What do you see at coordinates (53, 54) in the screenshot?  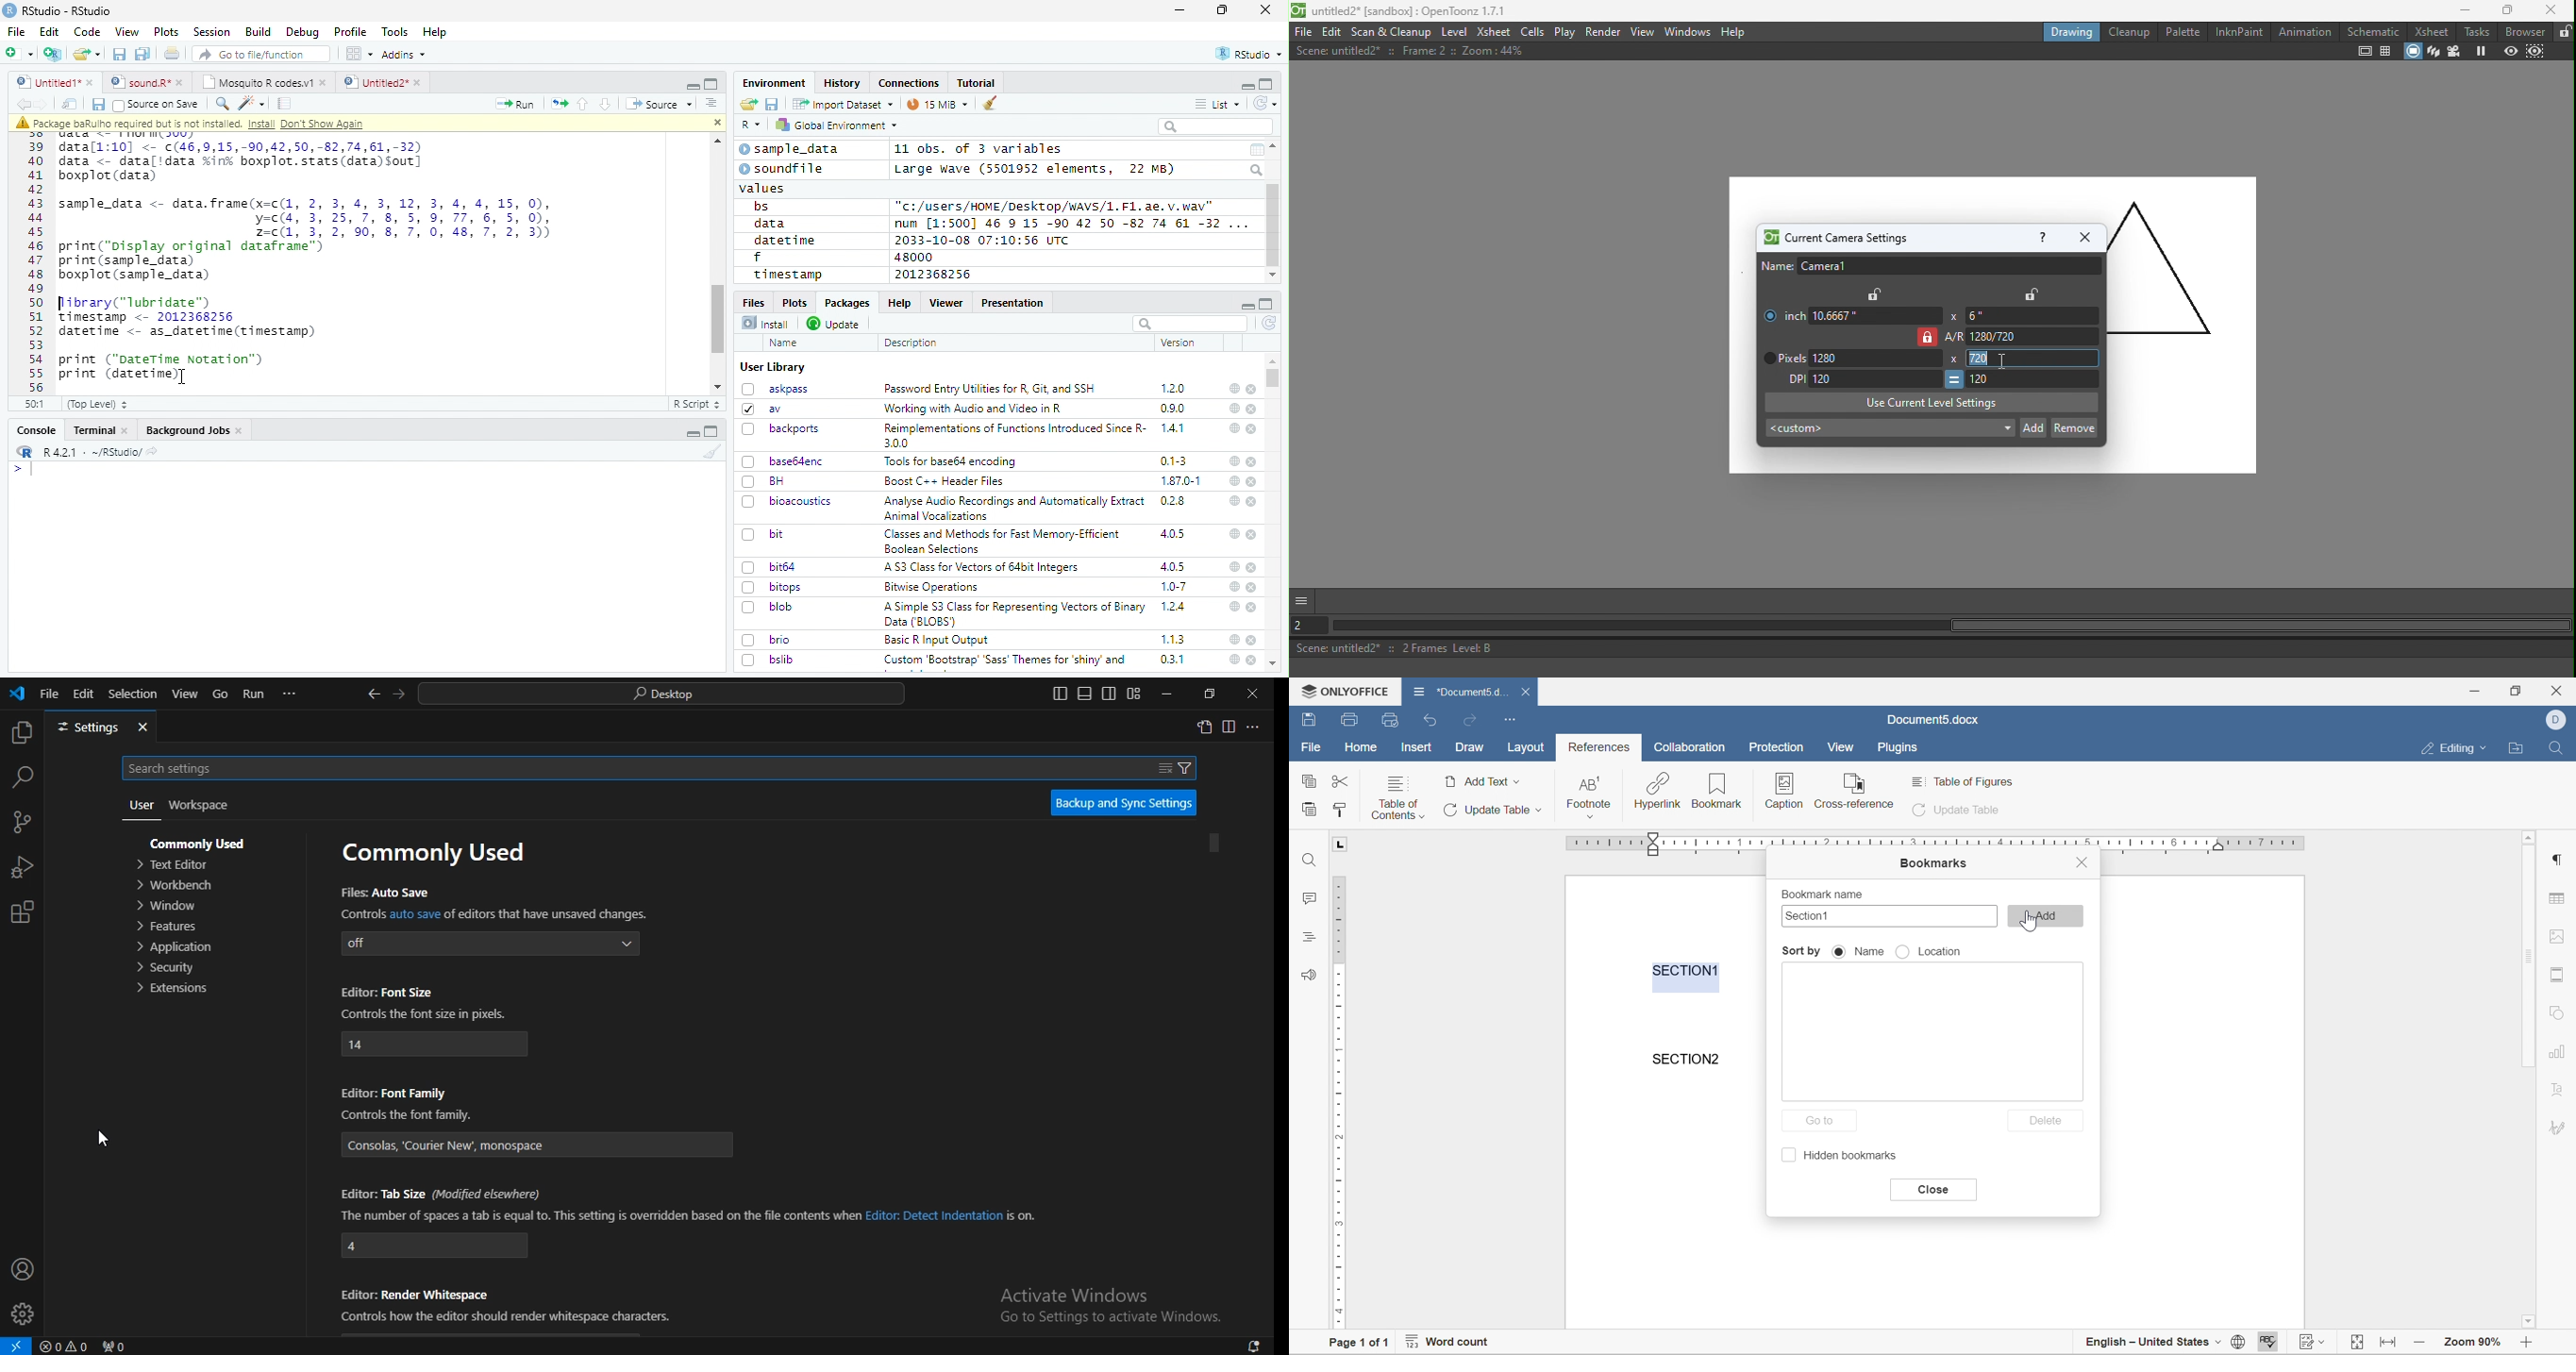 I see `Create a project` at bounding box center [53, 54].